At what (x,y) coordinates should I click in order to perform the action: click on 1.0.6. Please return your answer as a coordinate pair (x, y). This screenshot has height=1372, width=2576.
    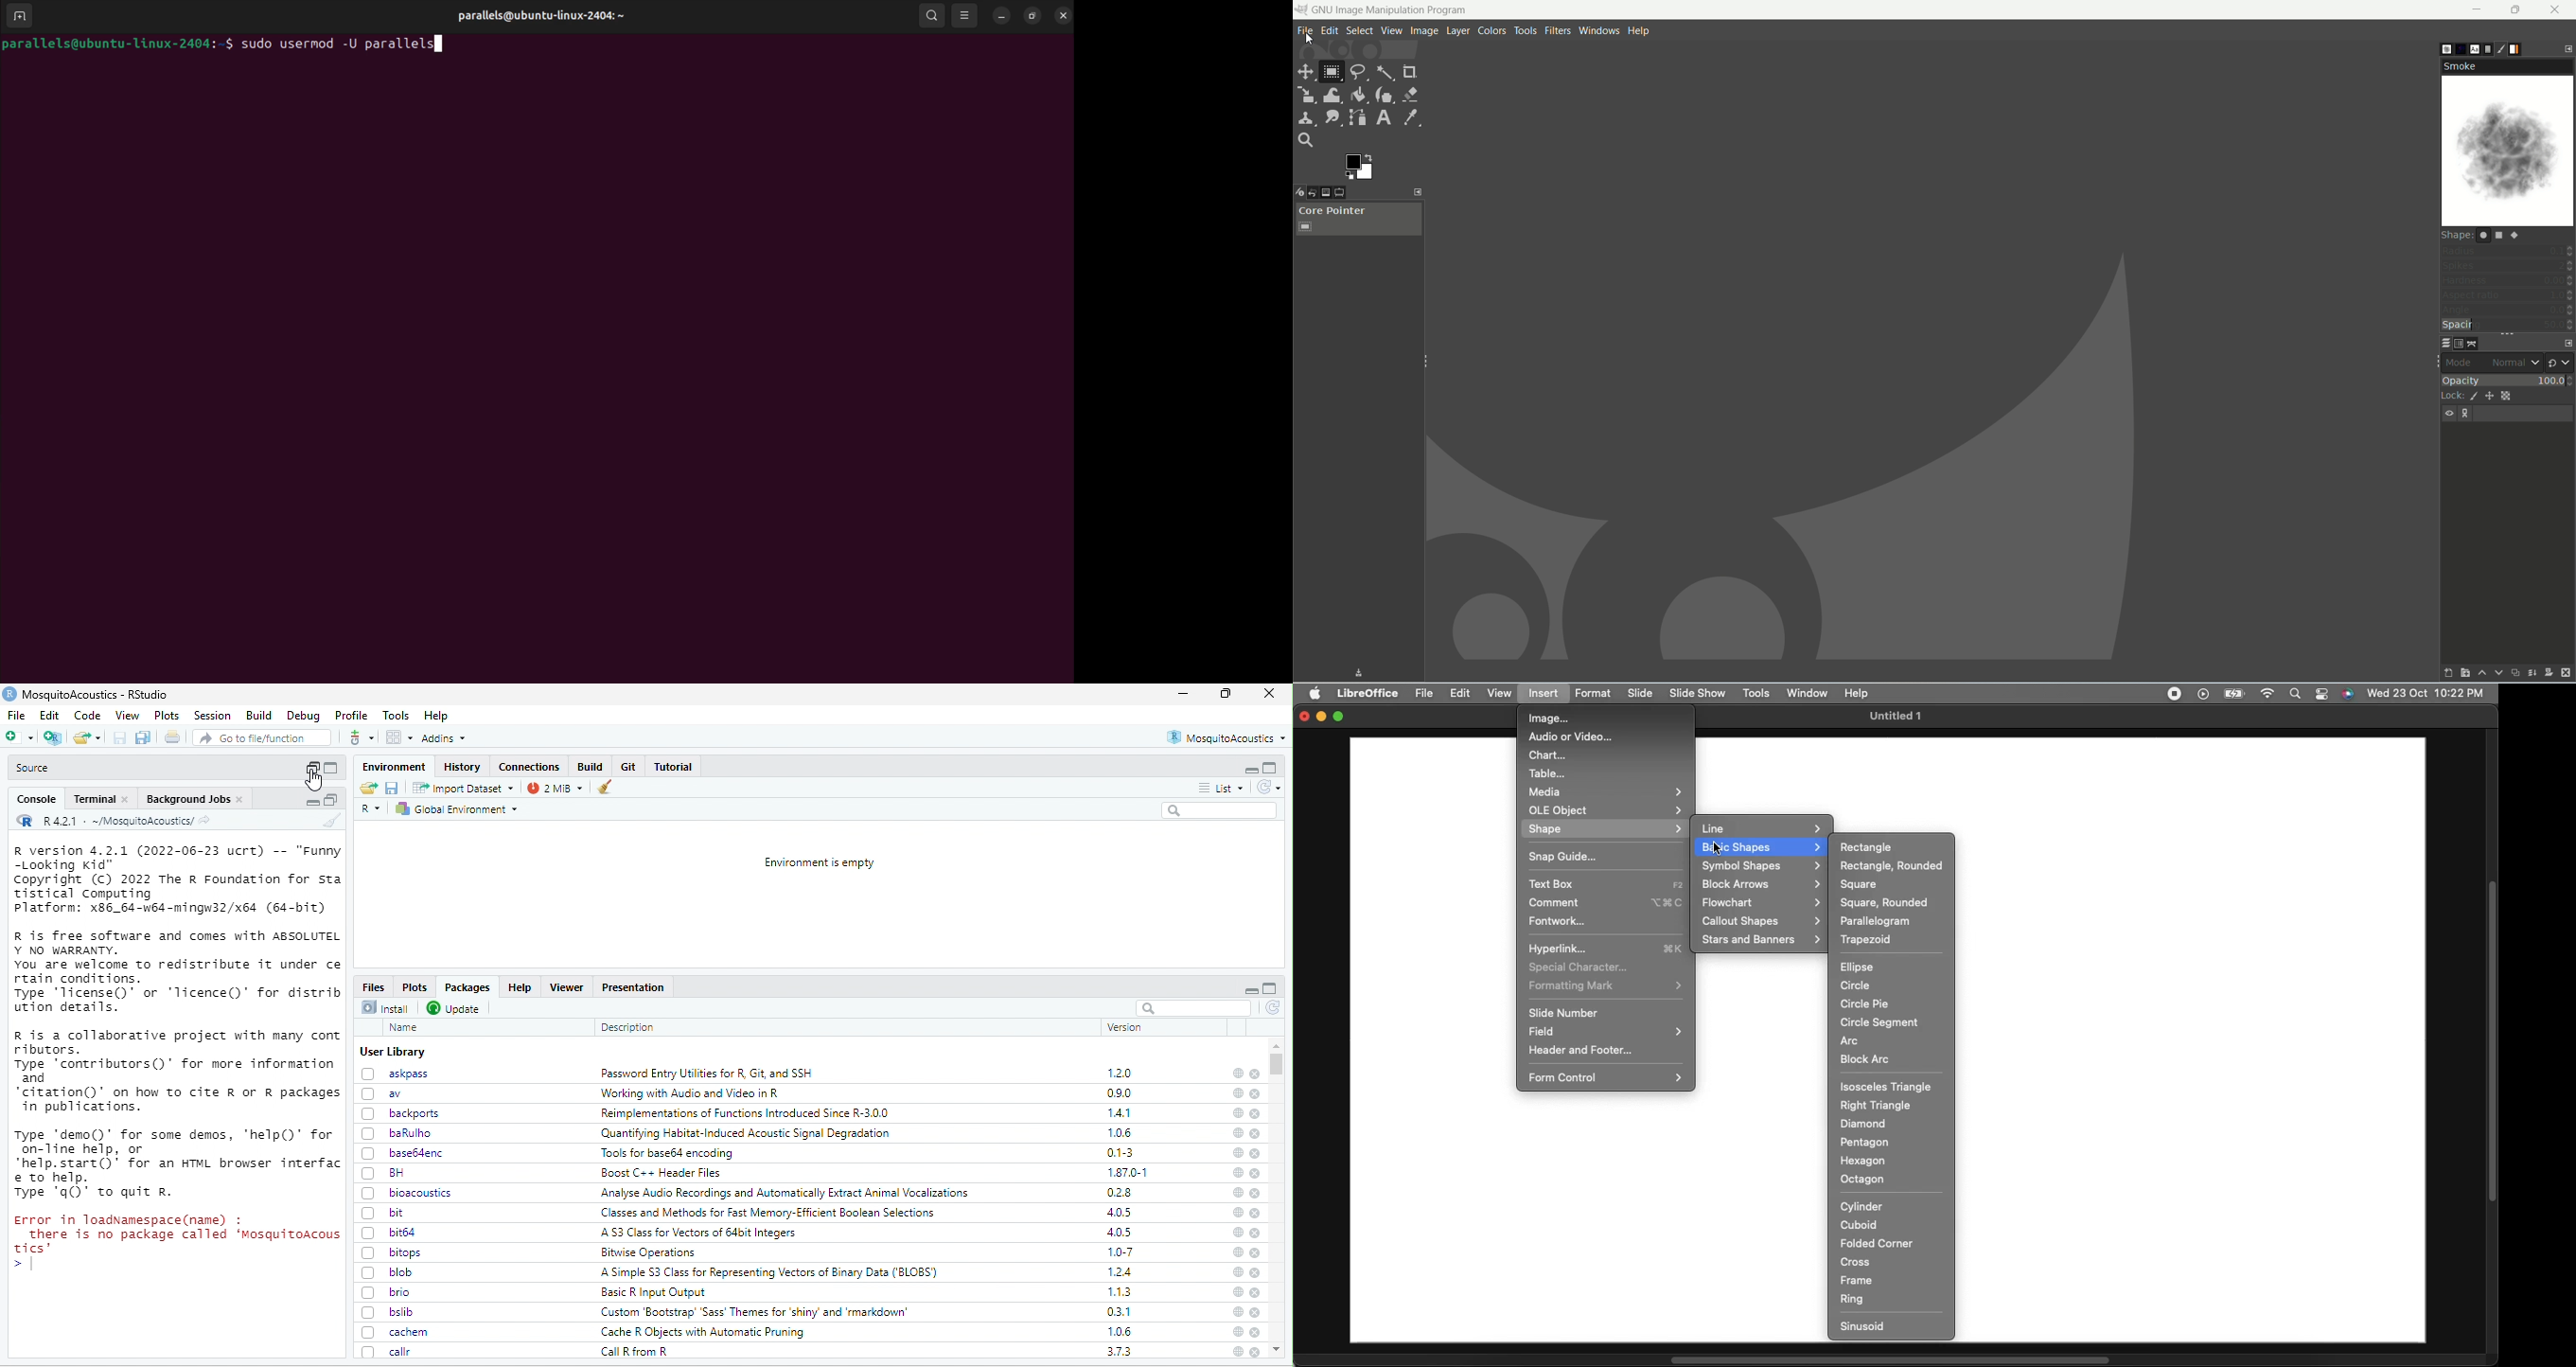
    Looking at the image, I should click on (1121, 1132).